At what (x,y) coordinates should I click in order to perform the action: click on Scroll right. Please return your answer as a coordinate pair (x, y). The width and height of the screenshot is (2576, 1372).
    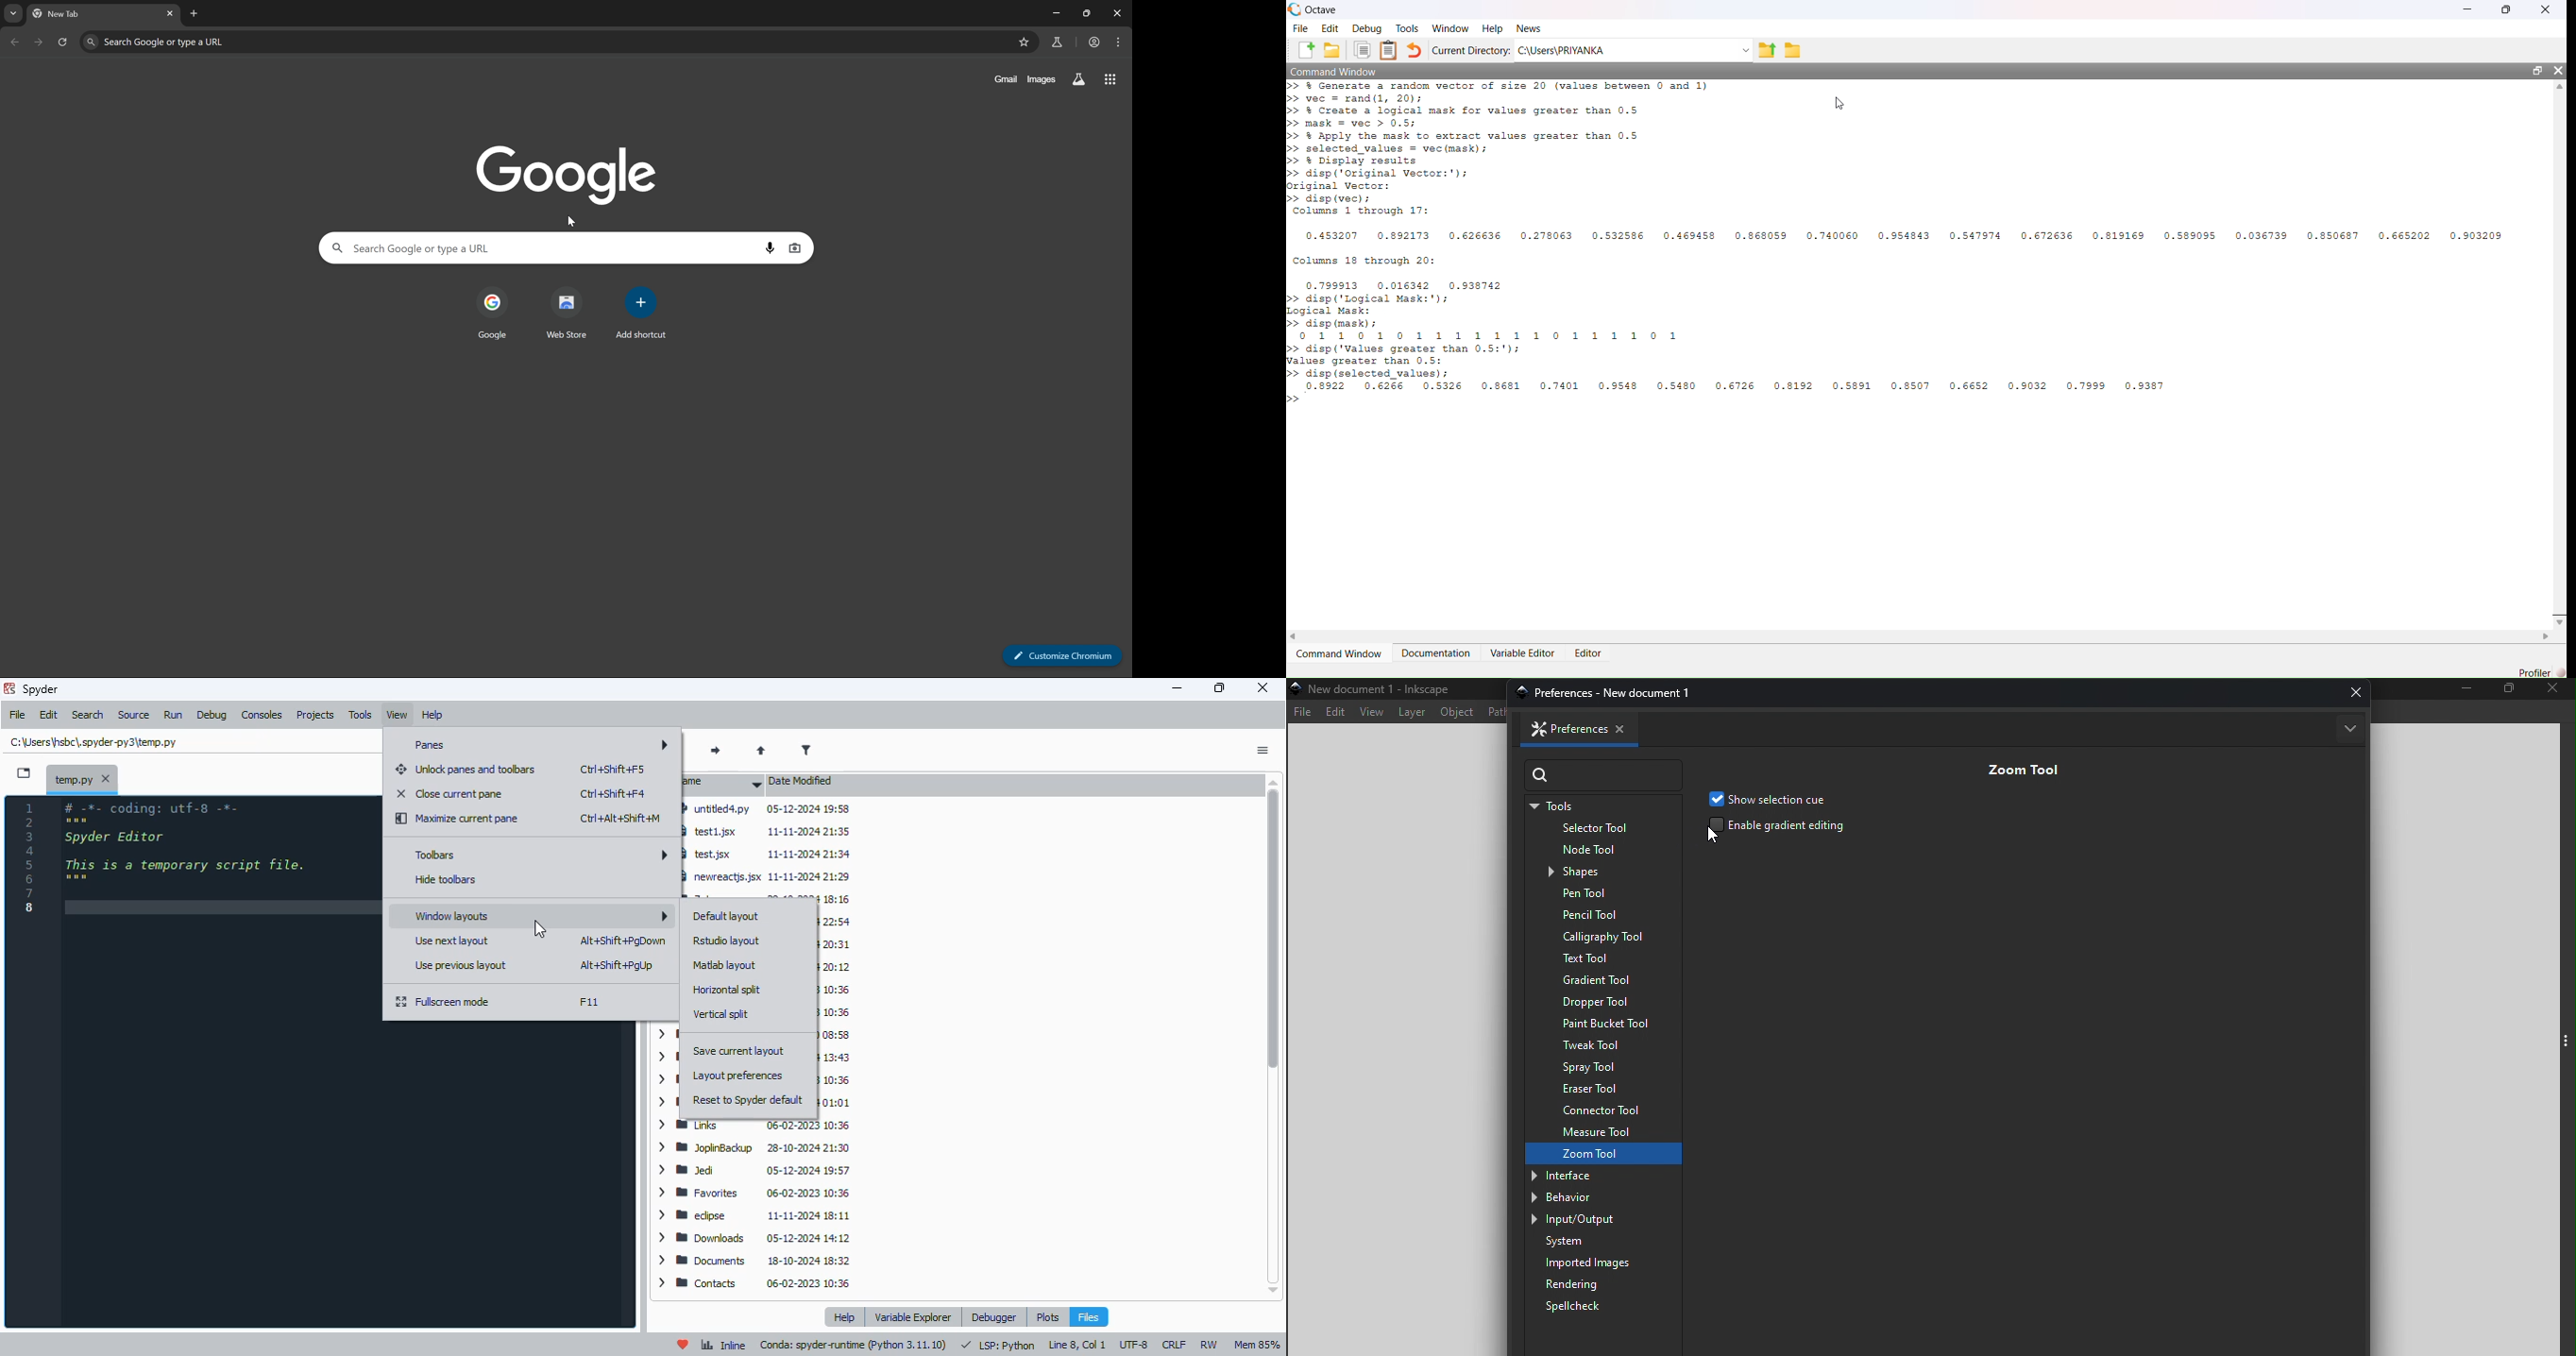
    Looking at the image, I should click on (2545, 637).